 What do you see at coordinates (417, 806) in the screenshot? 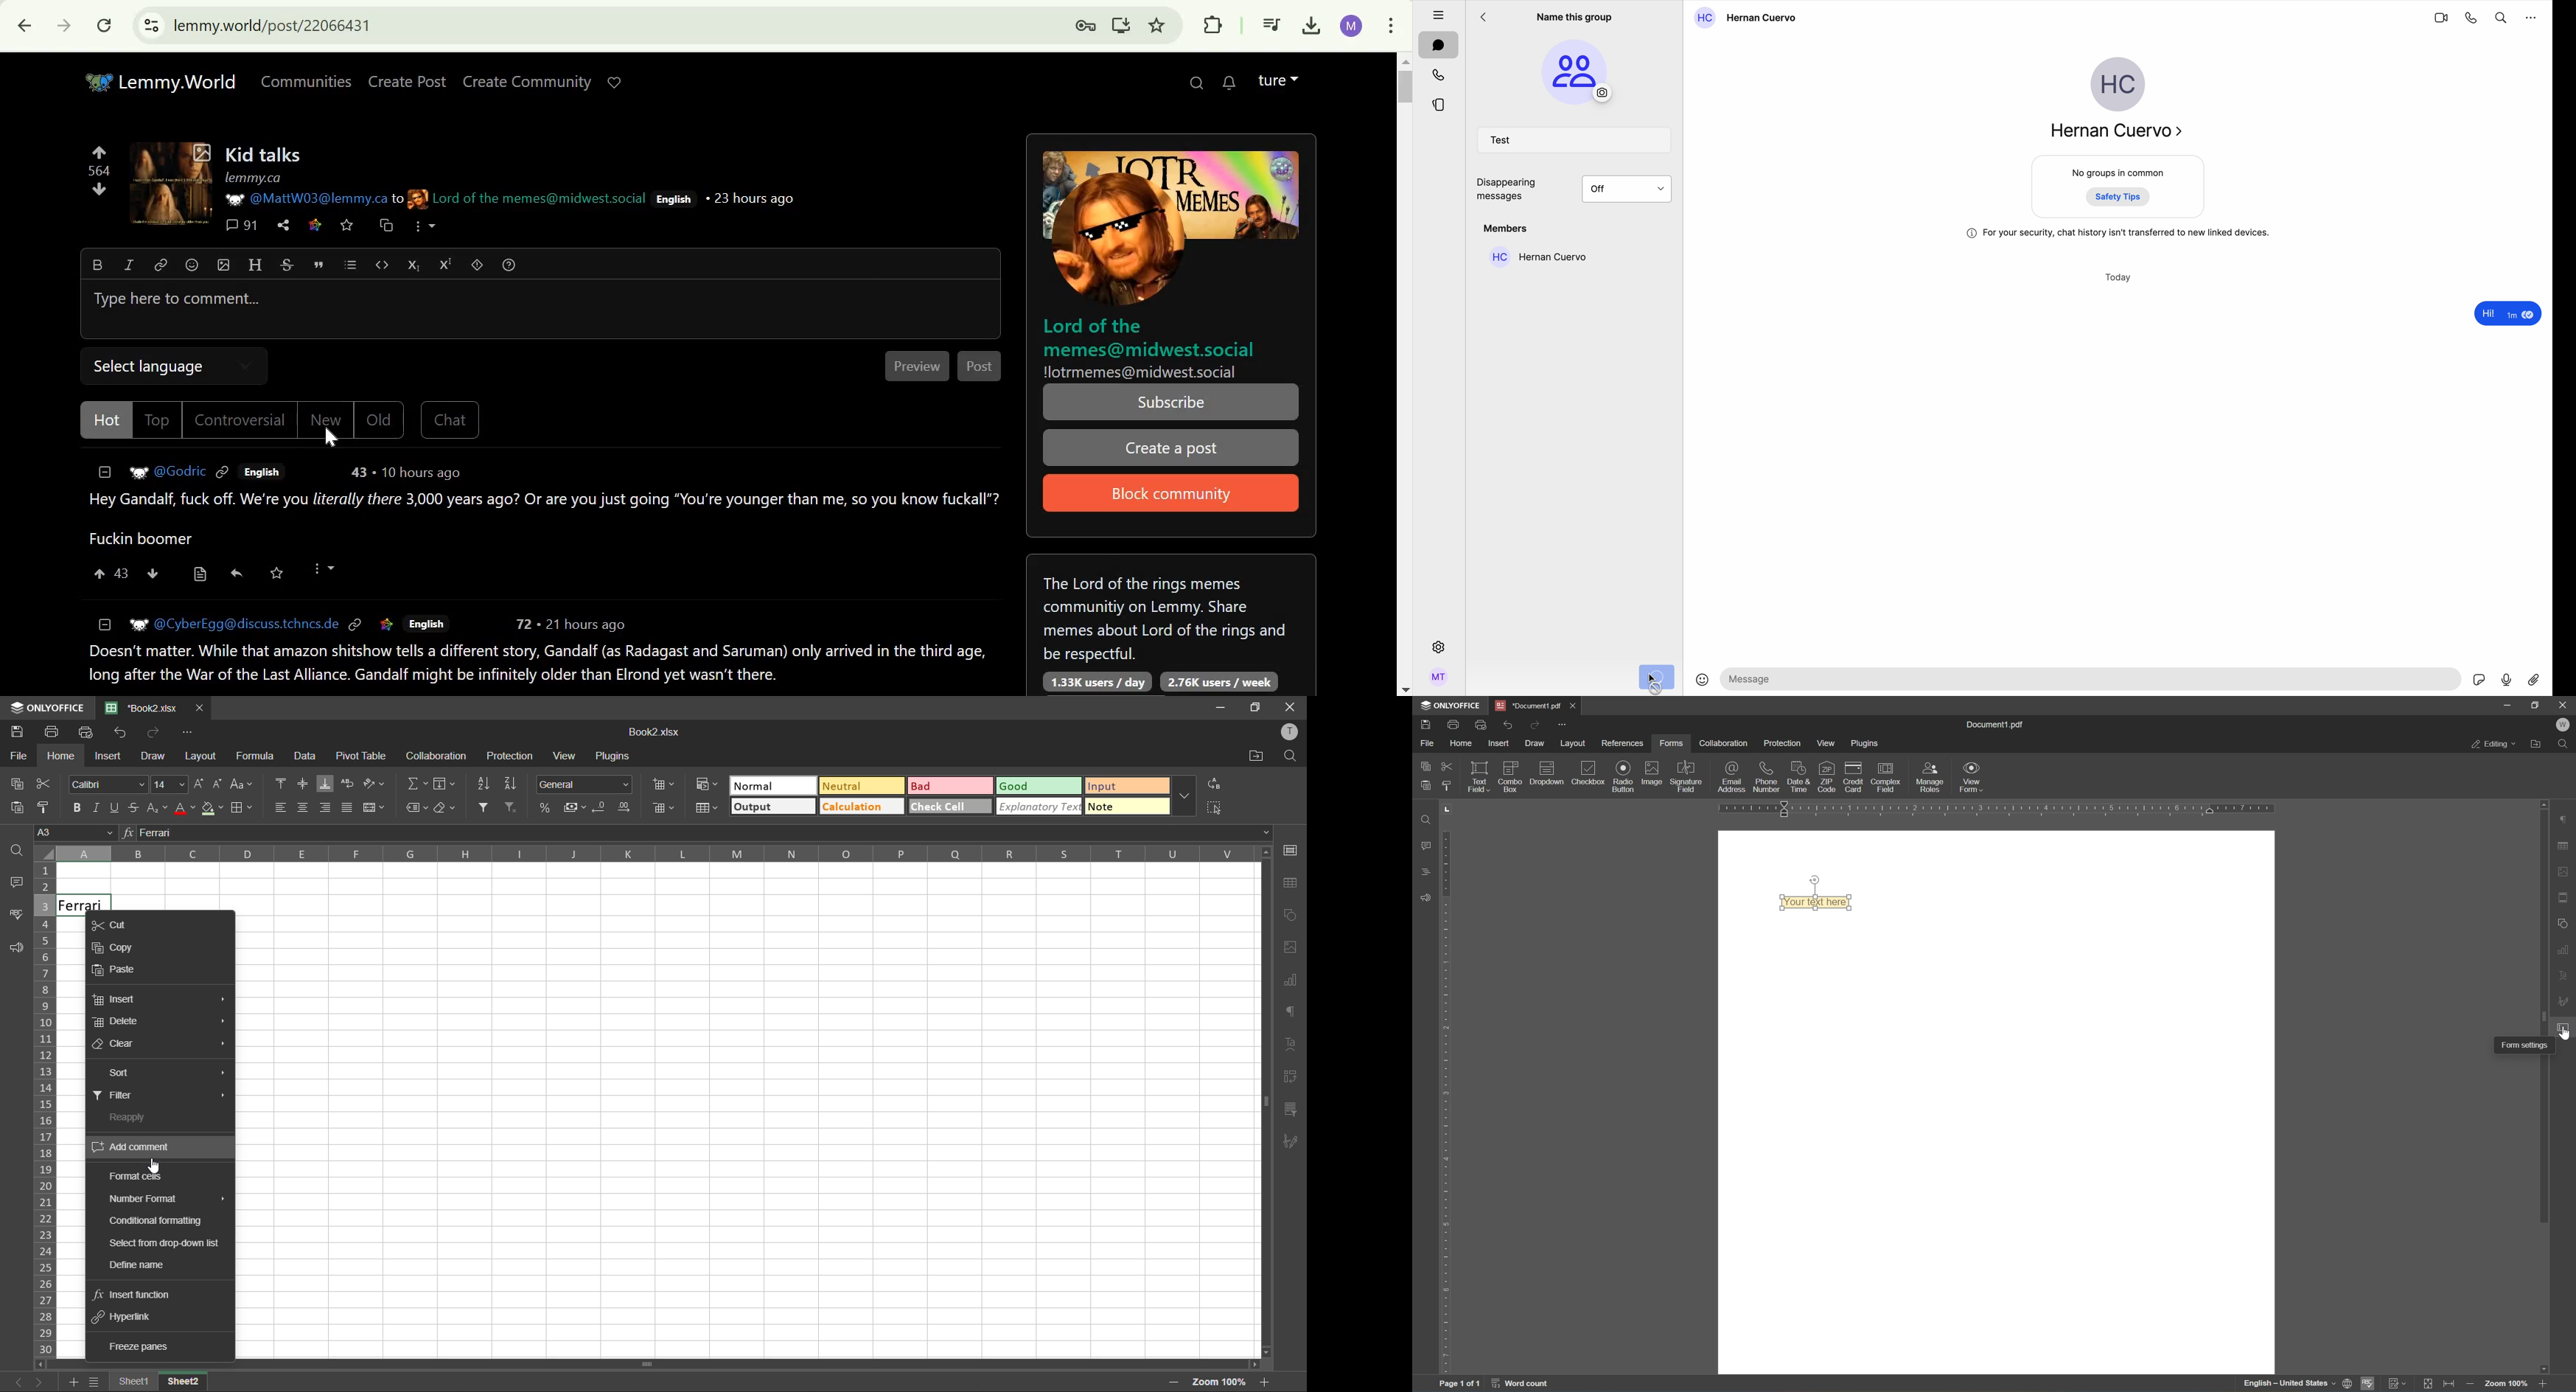
I see `named ranges` at bounding box center [417, 806].